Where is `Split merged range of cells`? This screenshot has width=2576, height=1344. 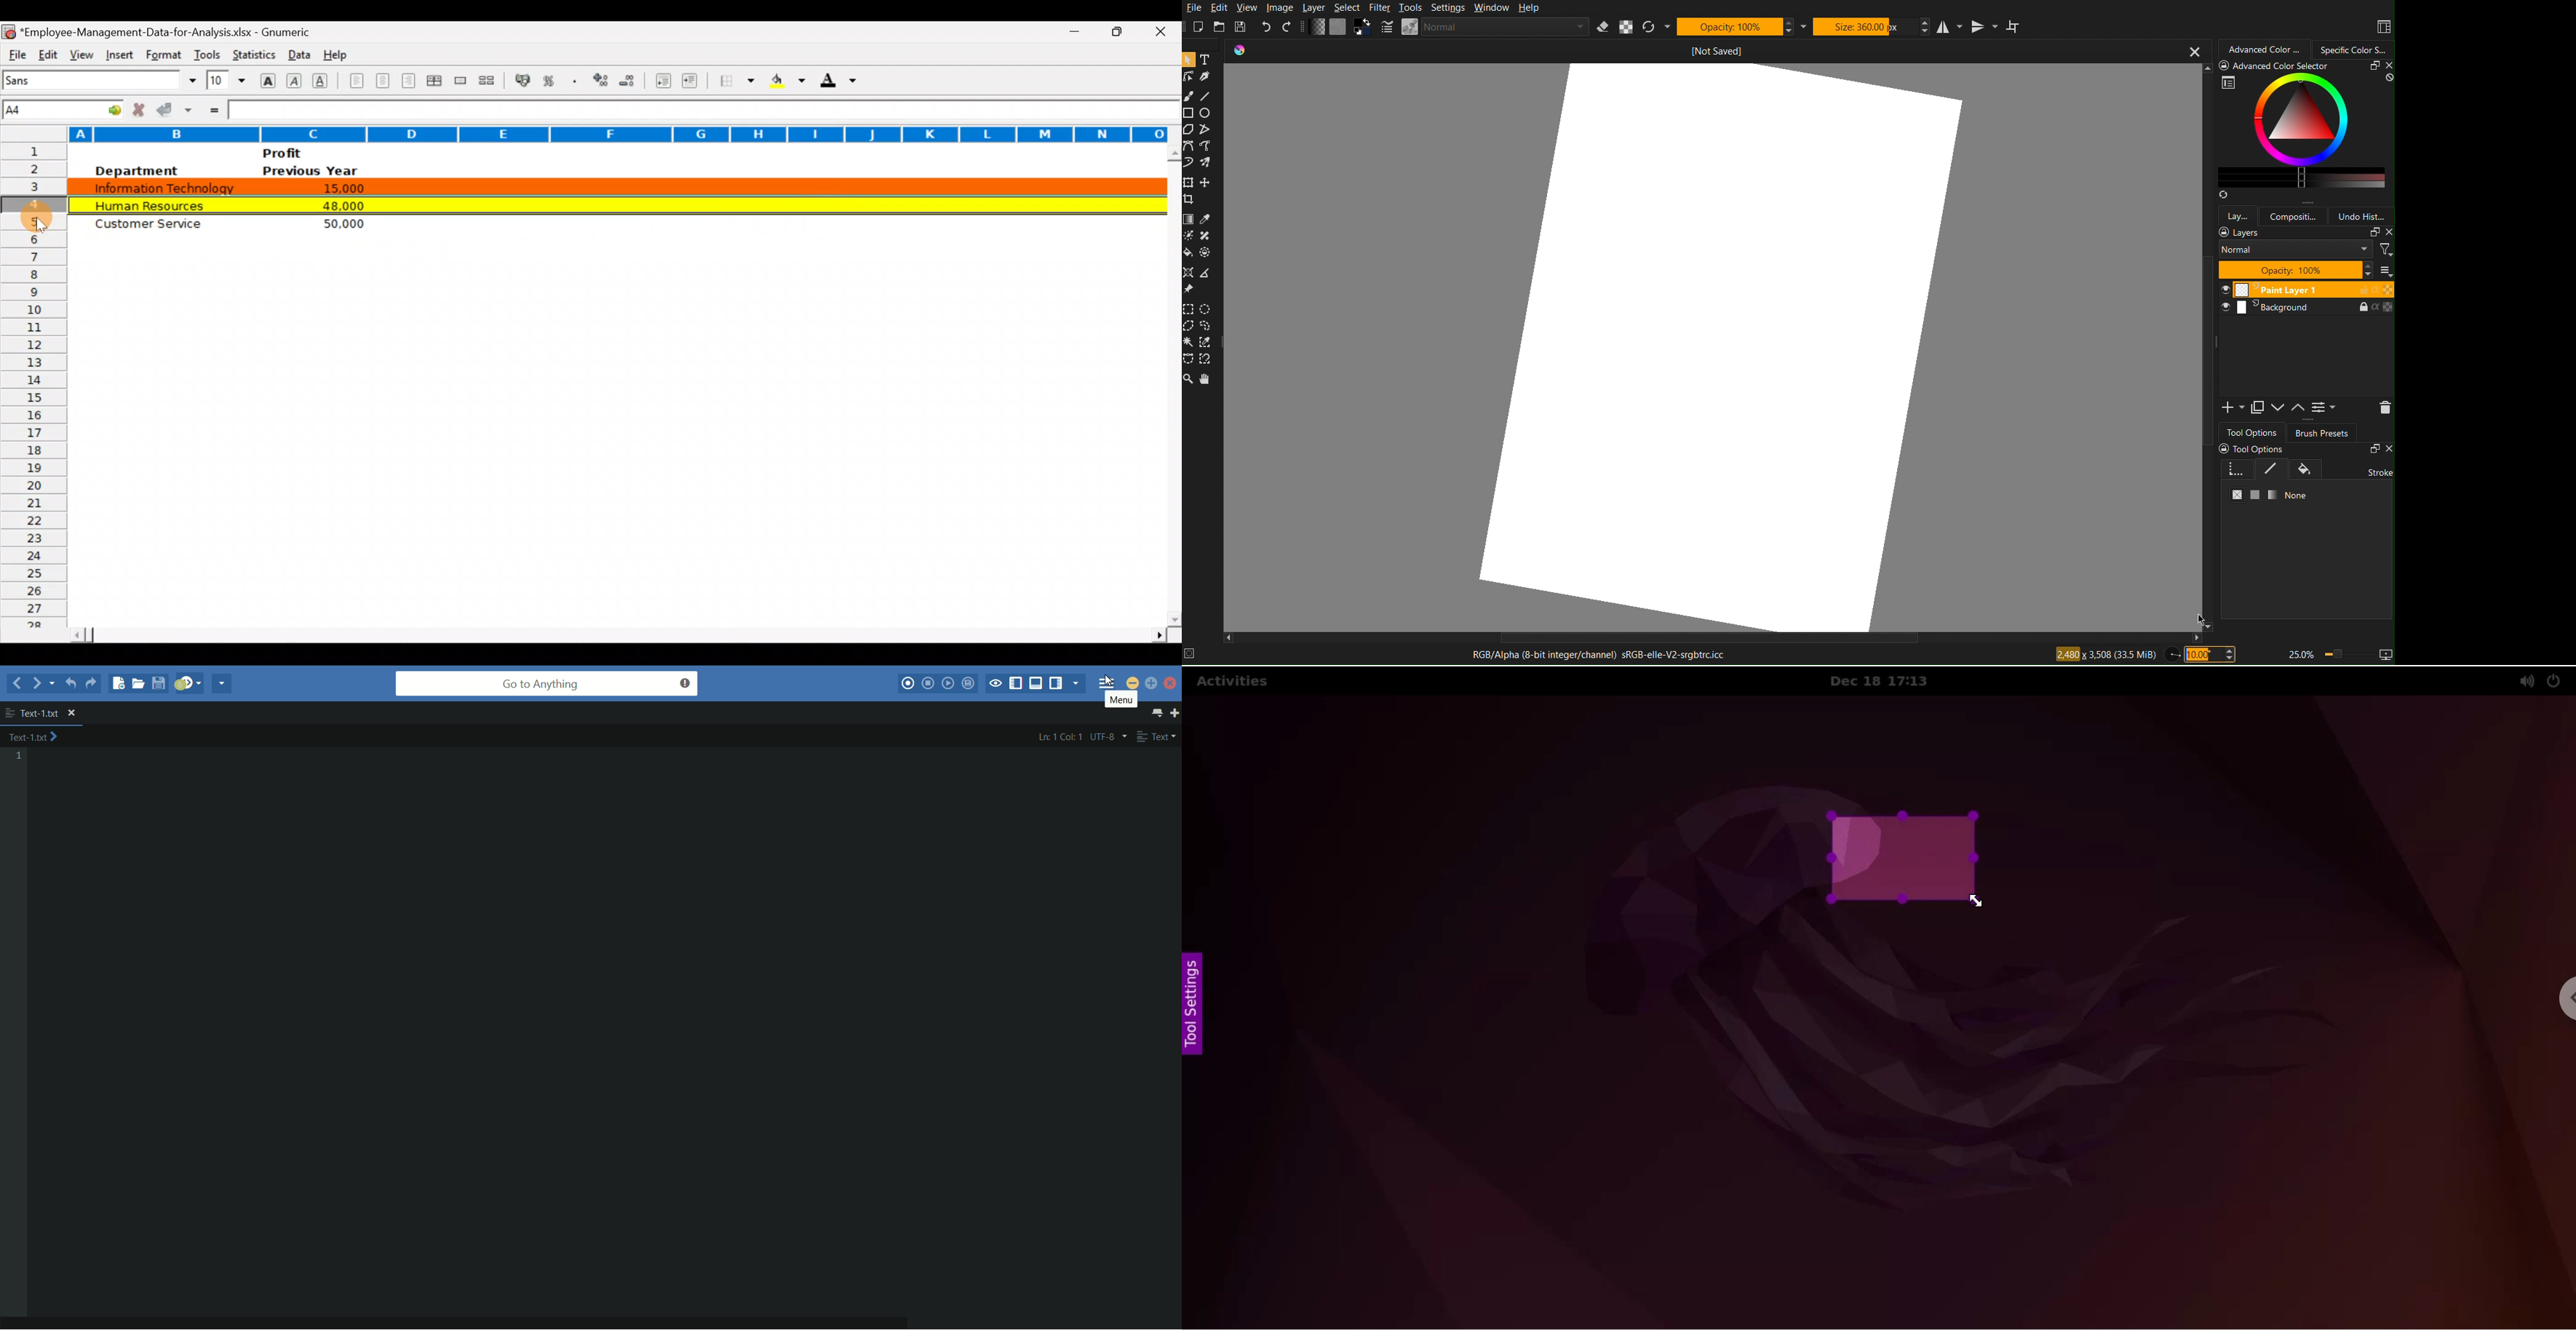
Split merged range of cells is located at coordinates (487, 81).